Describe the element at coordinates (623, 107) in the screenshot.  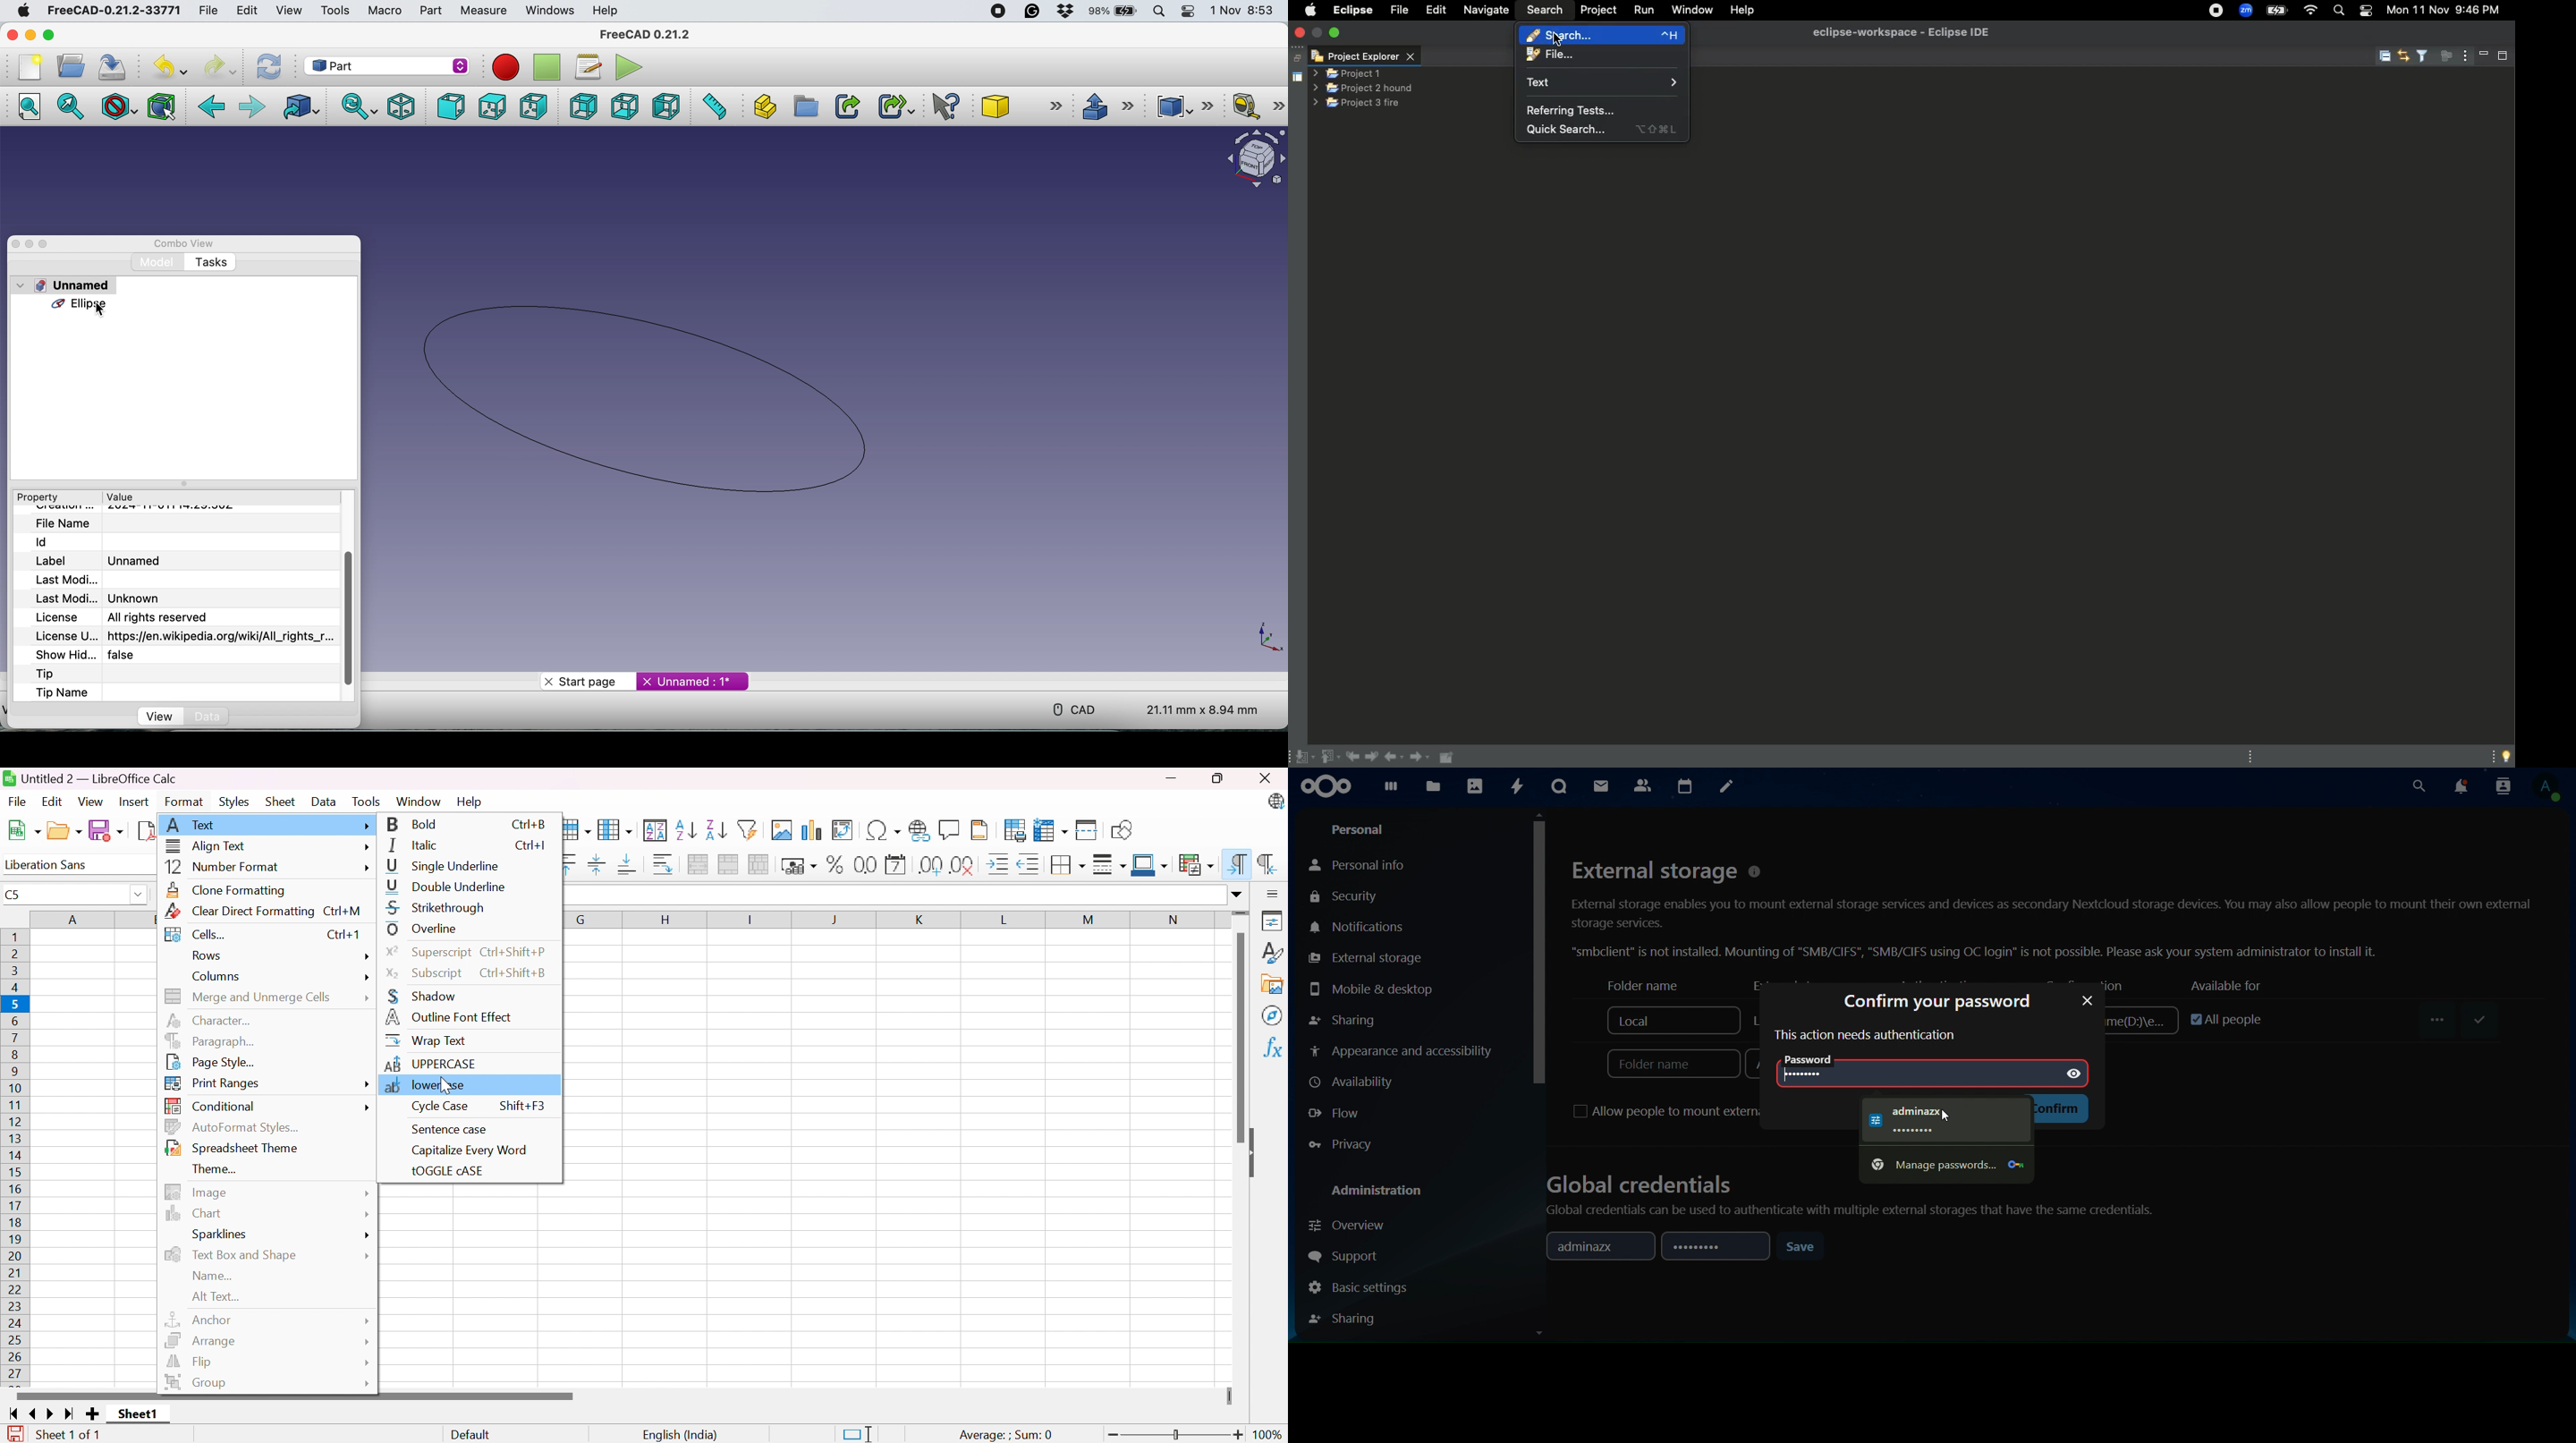
I see `bottom` at that location.